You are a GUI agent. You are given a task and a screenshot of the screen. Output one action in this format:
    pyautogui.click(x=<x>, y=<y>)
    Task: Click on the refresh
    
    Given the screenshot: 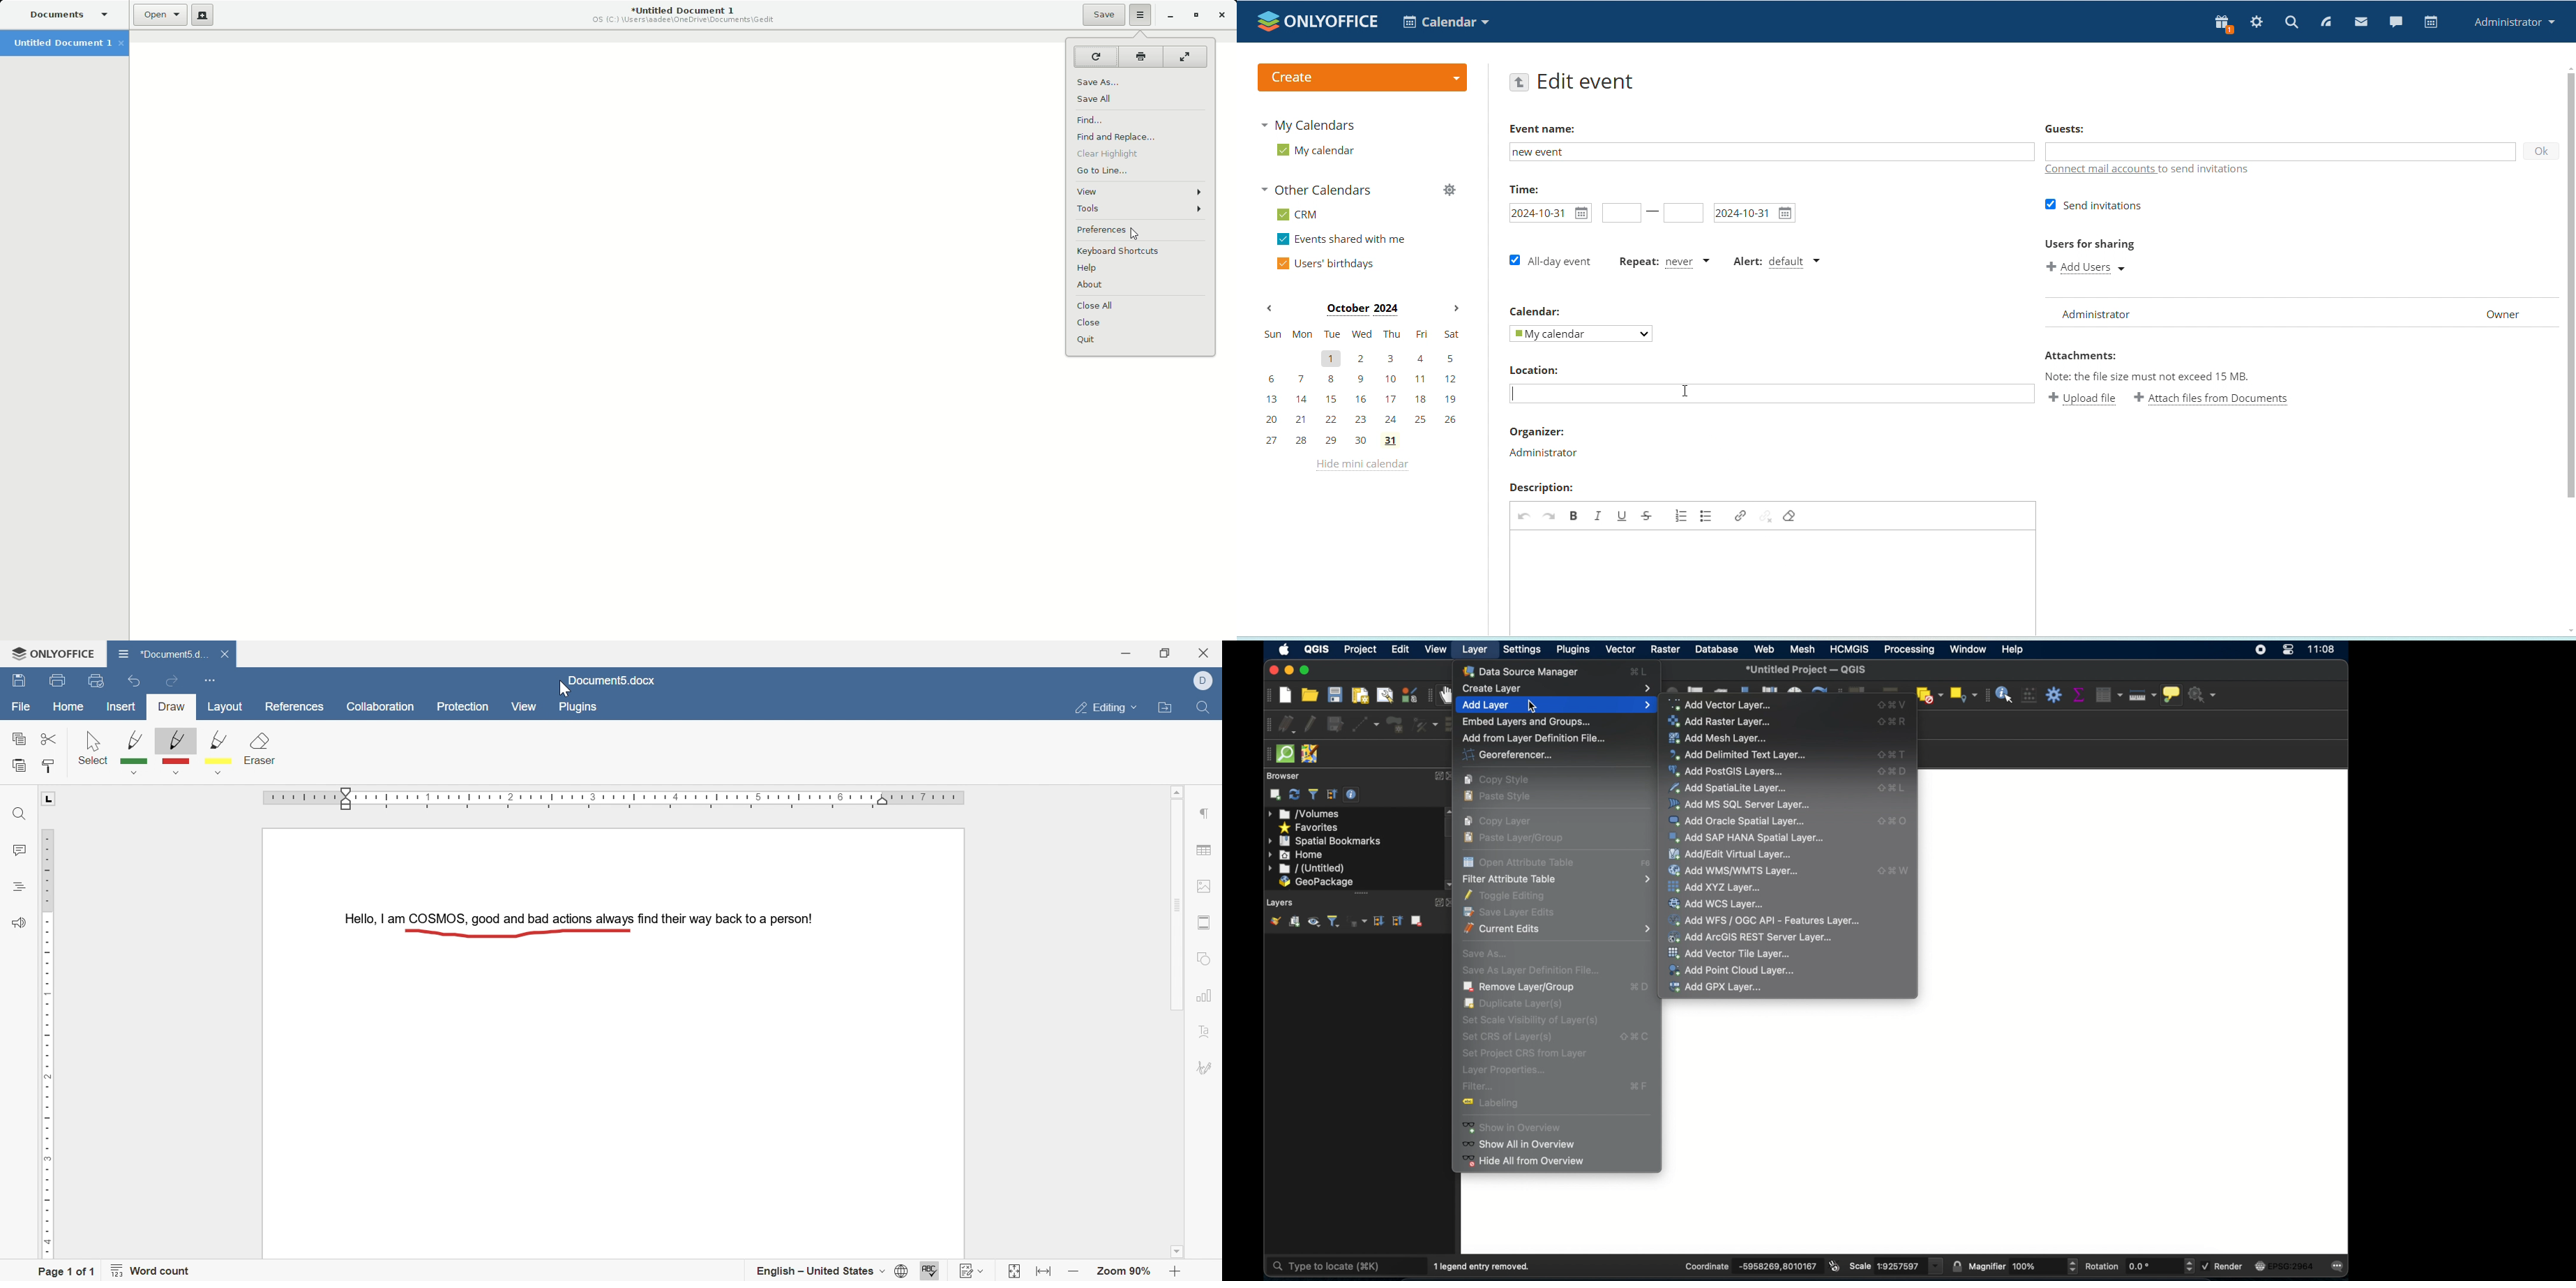 What is the action you would take?
    pyautogui.click(x=1294, y=795)
    